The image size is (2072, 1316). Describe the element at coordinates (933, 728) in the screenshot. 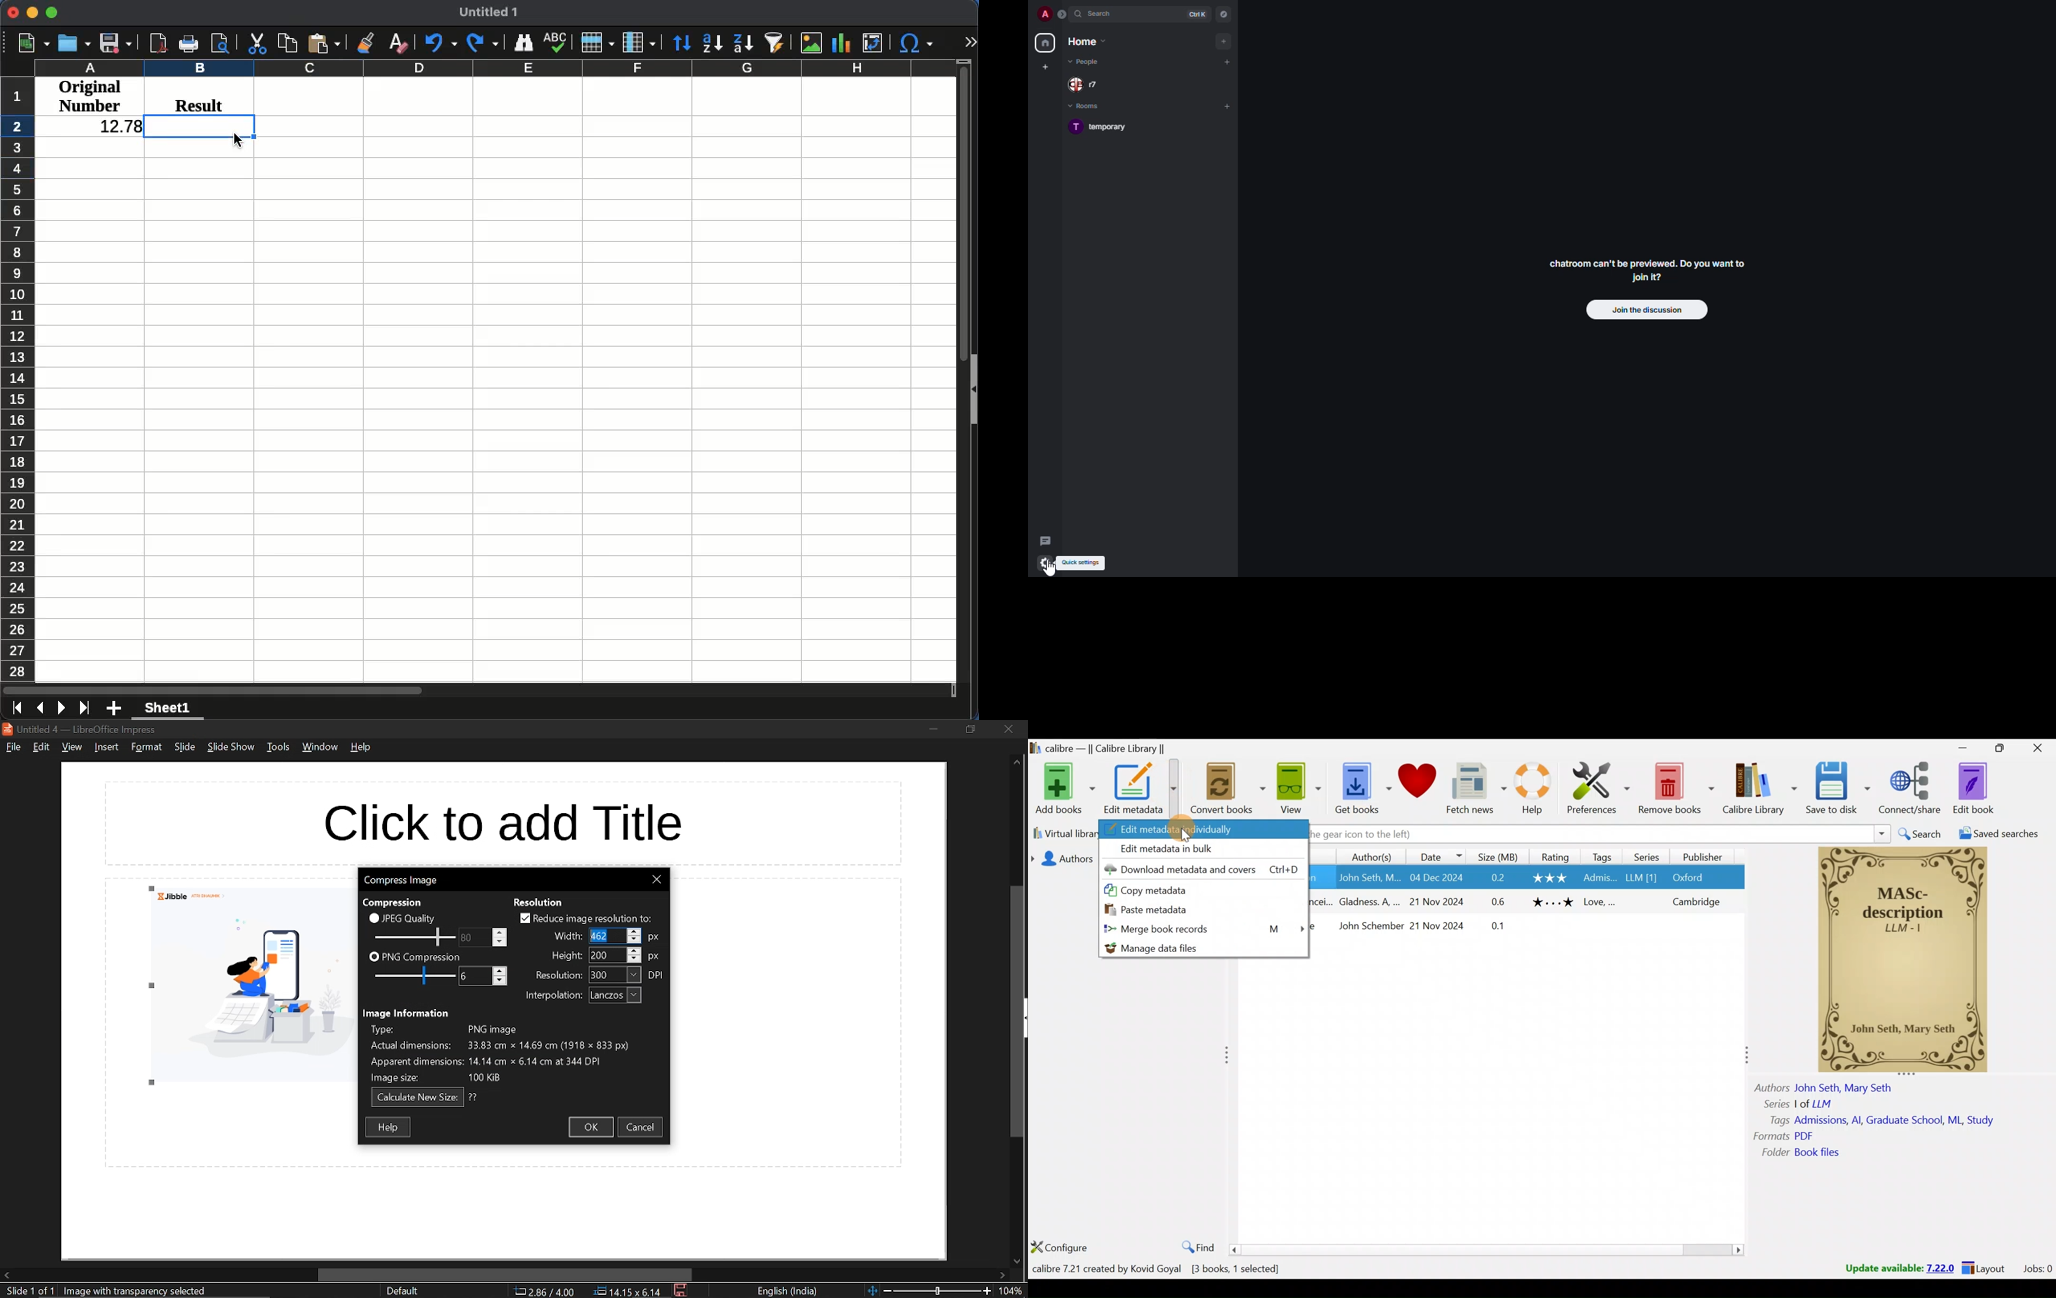

I see `minimize` at that location.